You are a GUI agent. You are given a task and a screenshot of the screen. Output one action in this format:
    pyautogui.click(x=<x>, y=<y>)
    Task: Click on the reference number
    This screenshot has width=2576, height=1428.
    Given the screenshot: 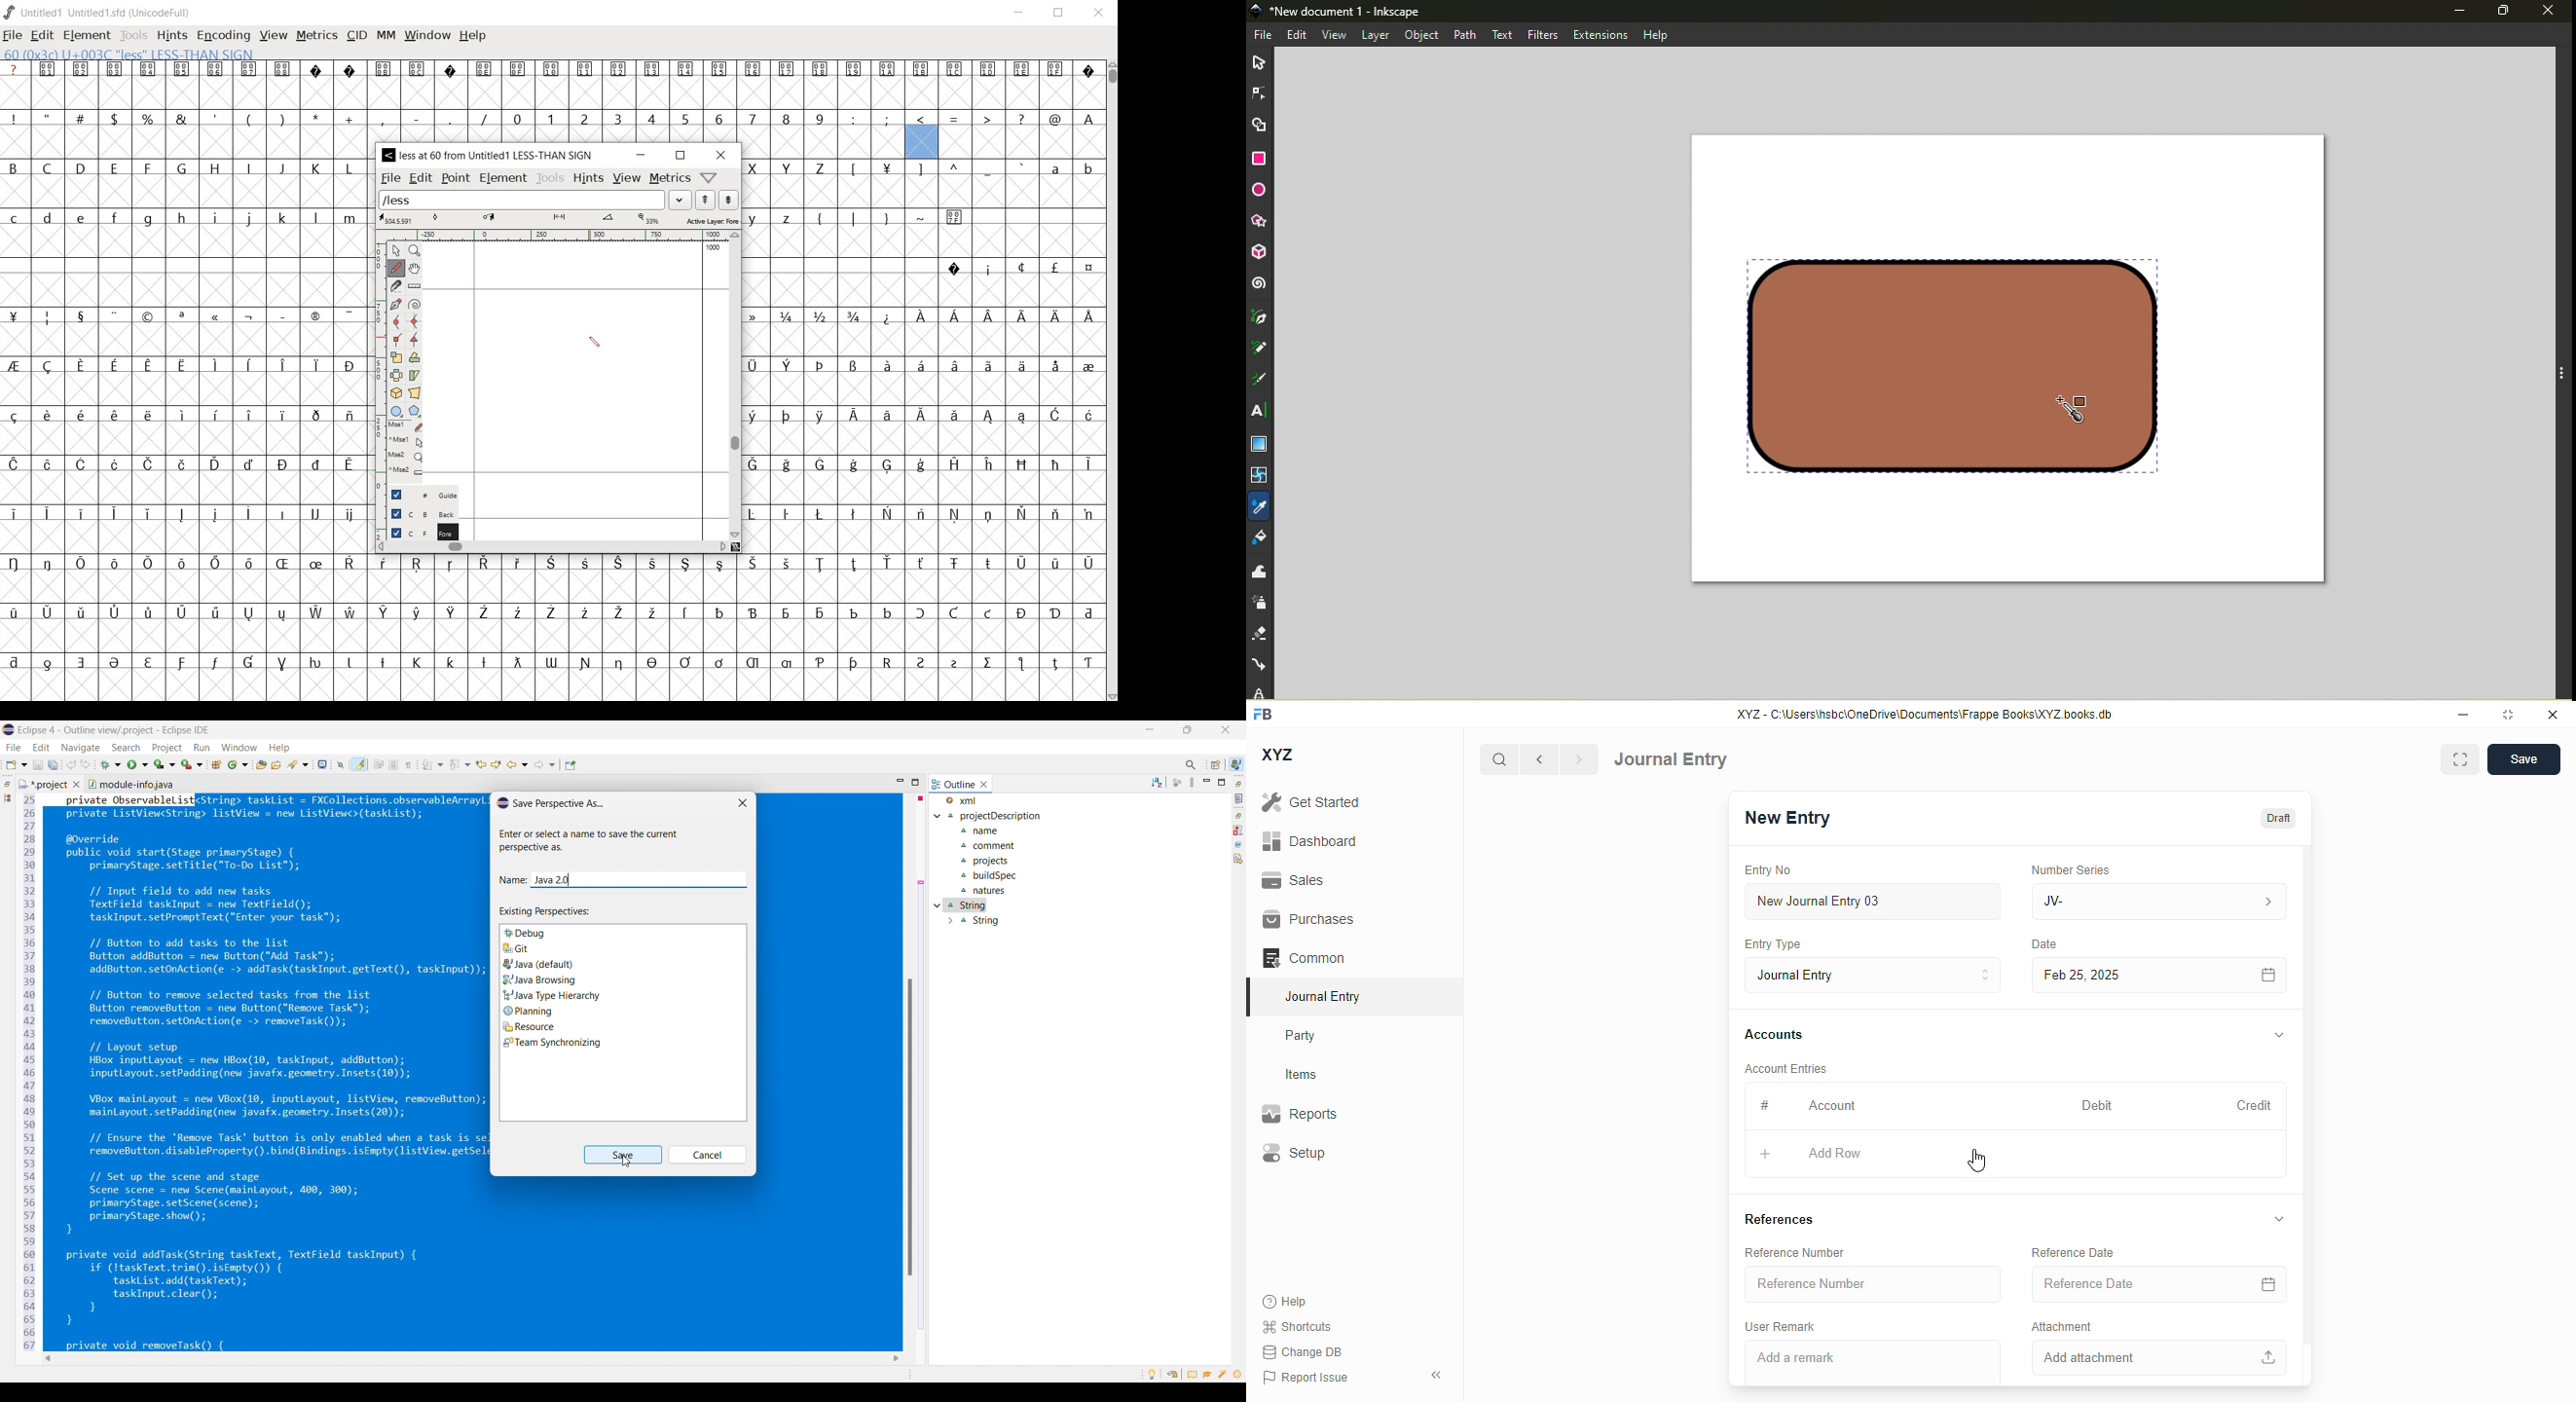 What is the action you would take?
    pyautogui.click(x=1794, y=1252)
    